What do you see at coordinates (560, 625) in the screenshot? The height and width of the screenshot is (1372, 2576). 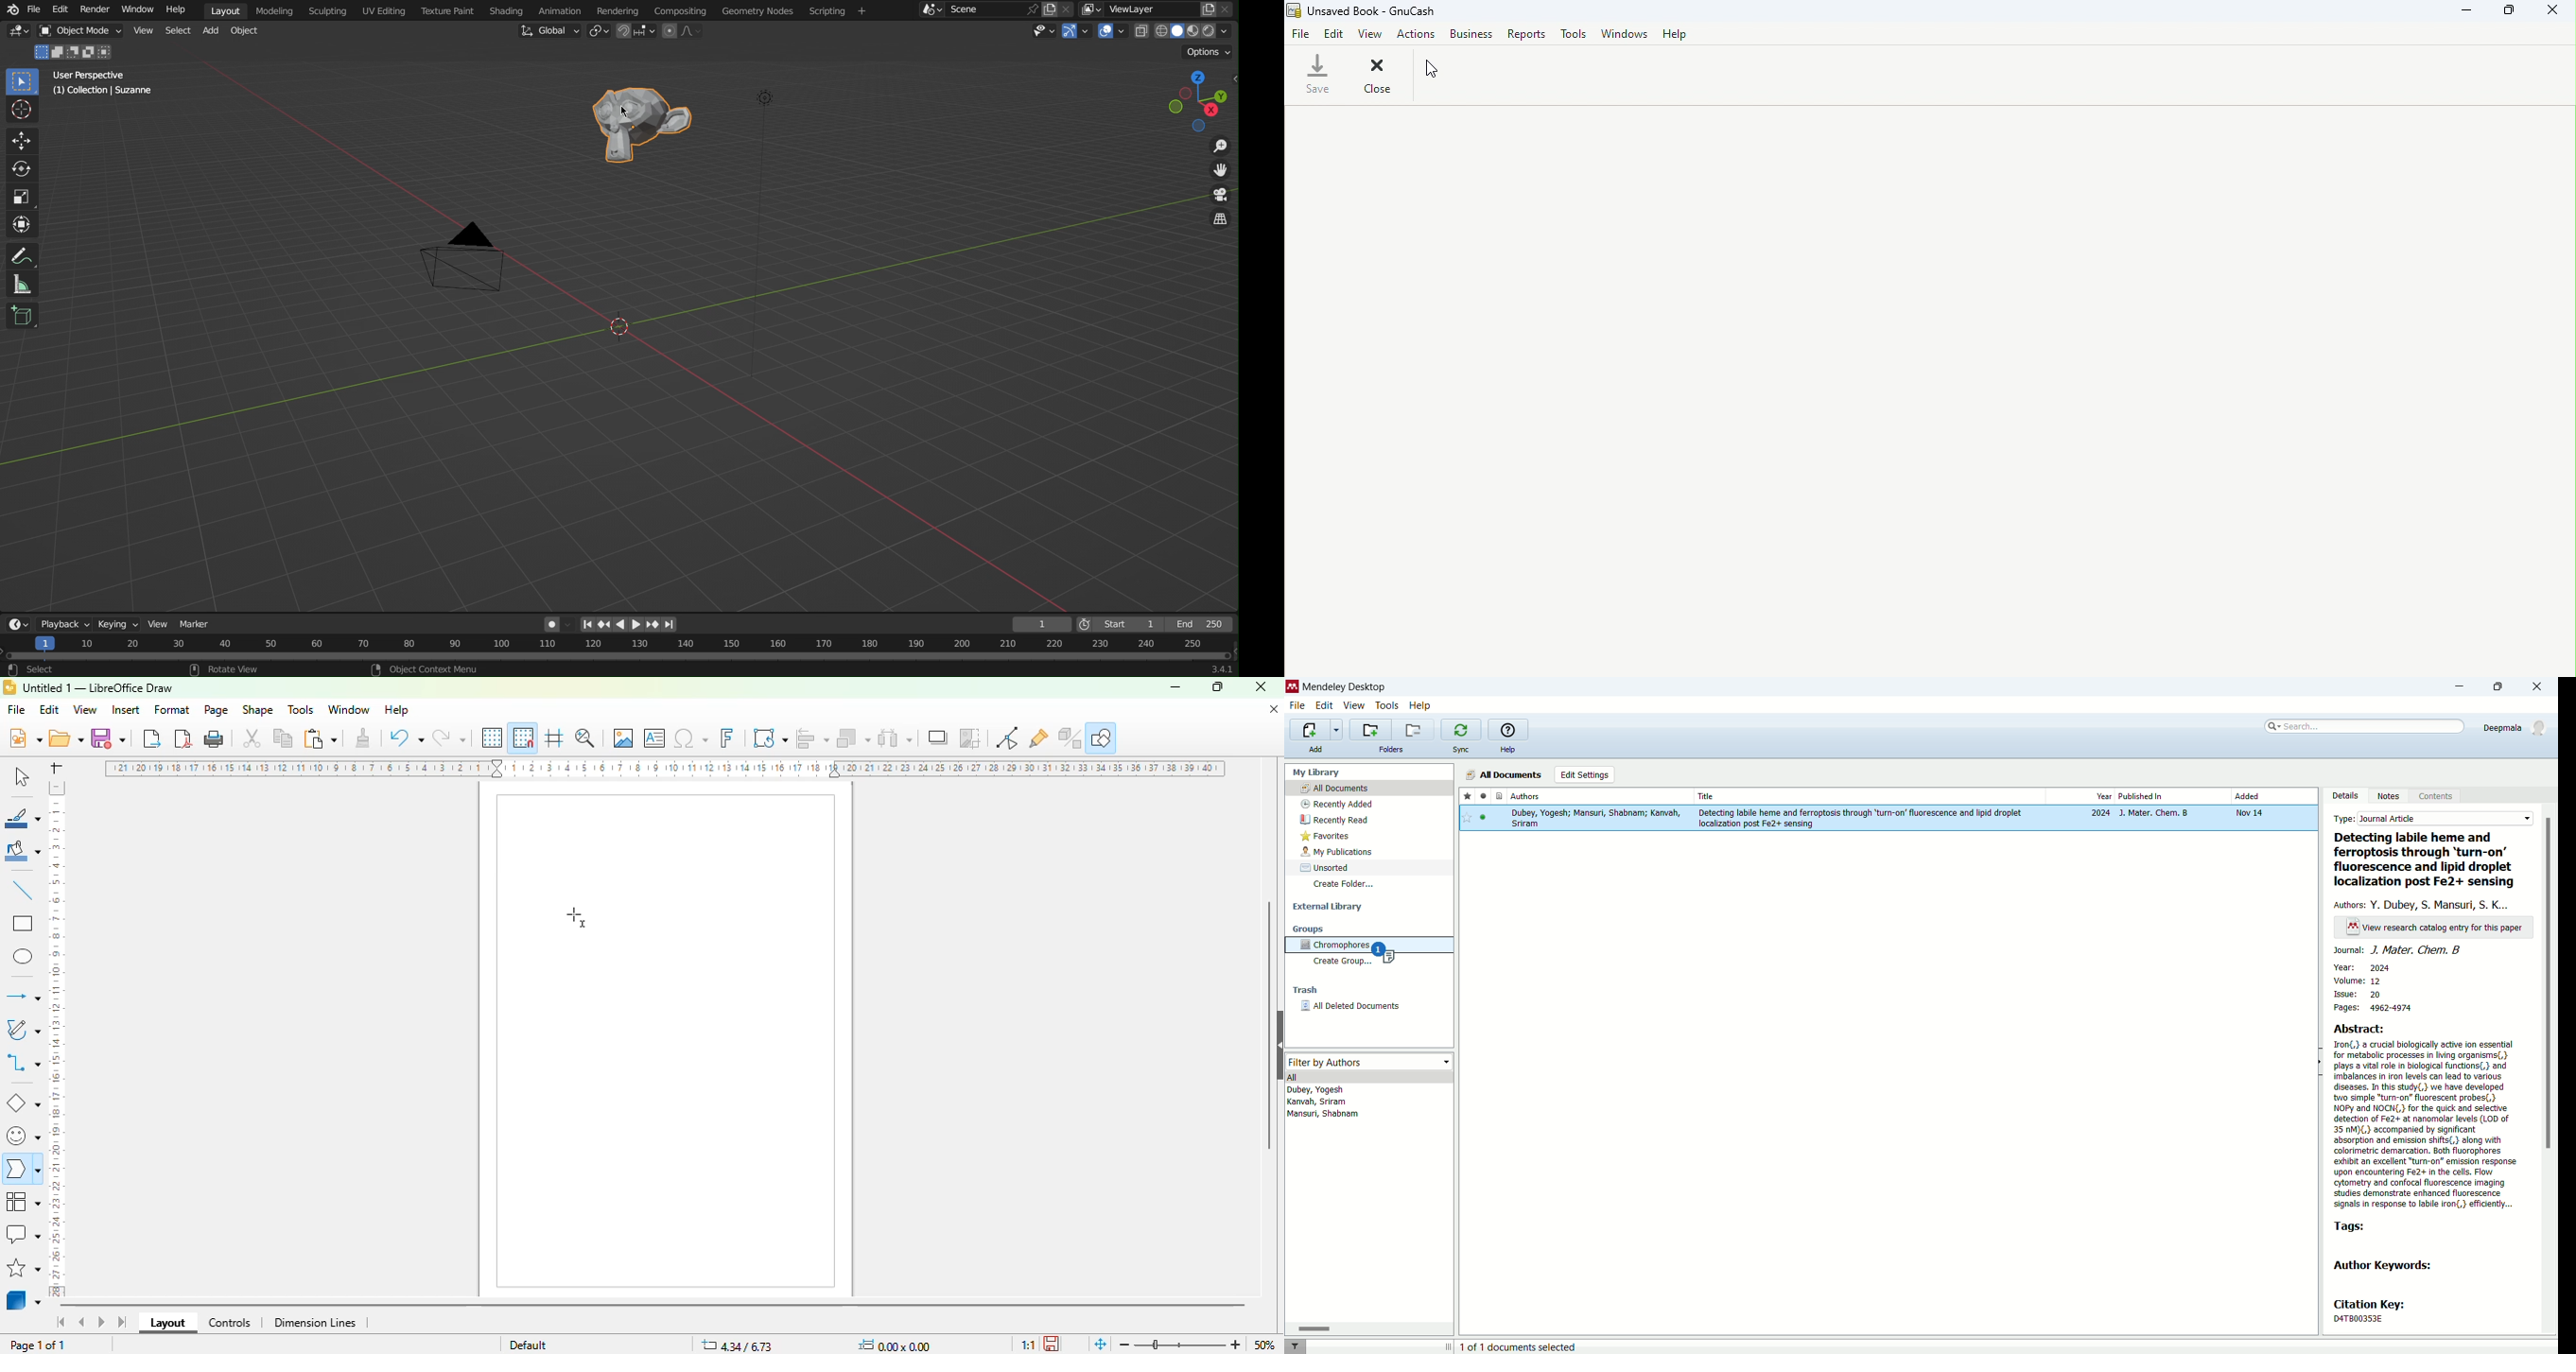 I see `Auto Keying` at bounding box center [560, 625].